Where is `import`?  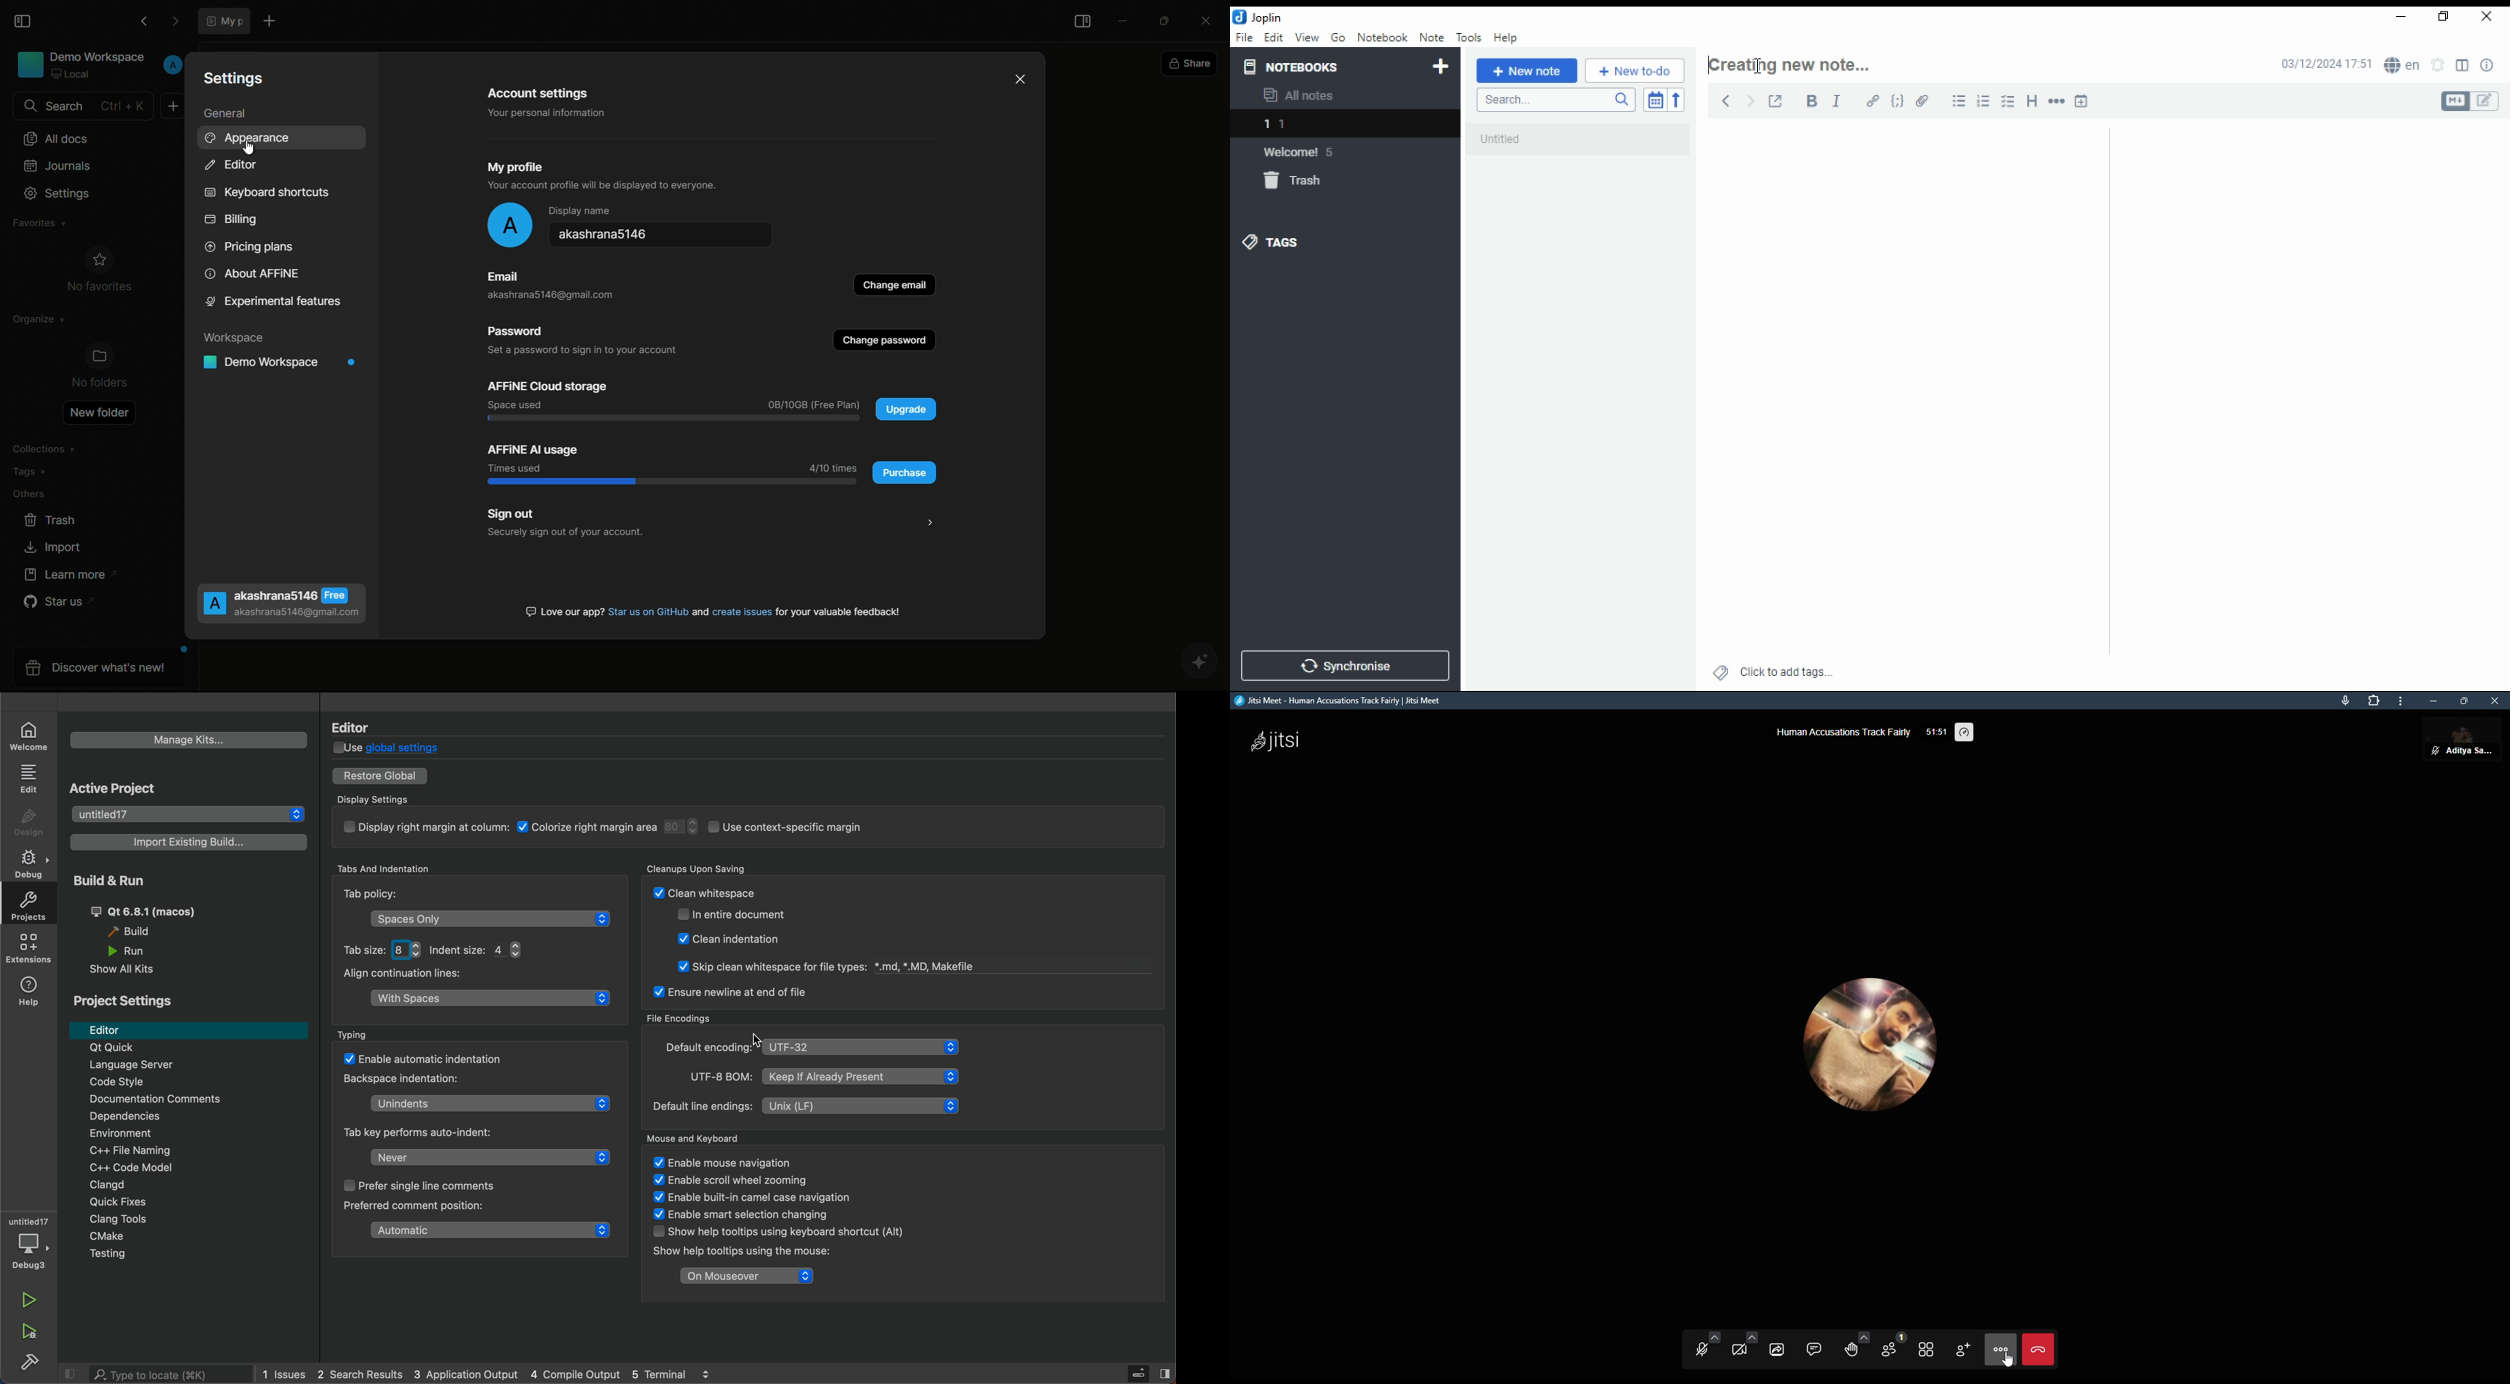 import is located at coordinates (52, 547).